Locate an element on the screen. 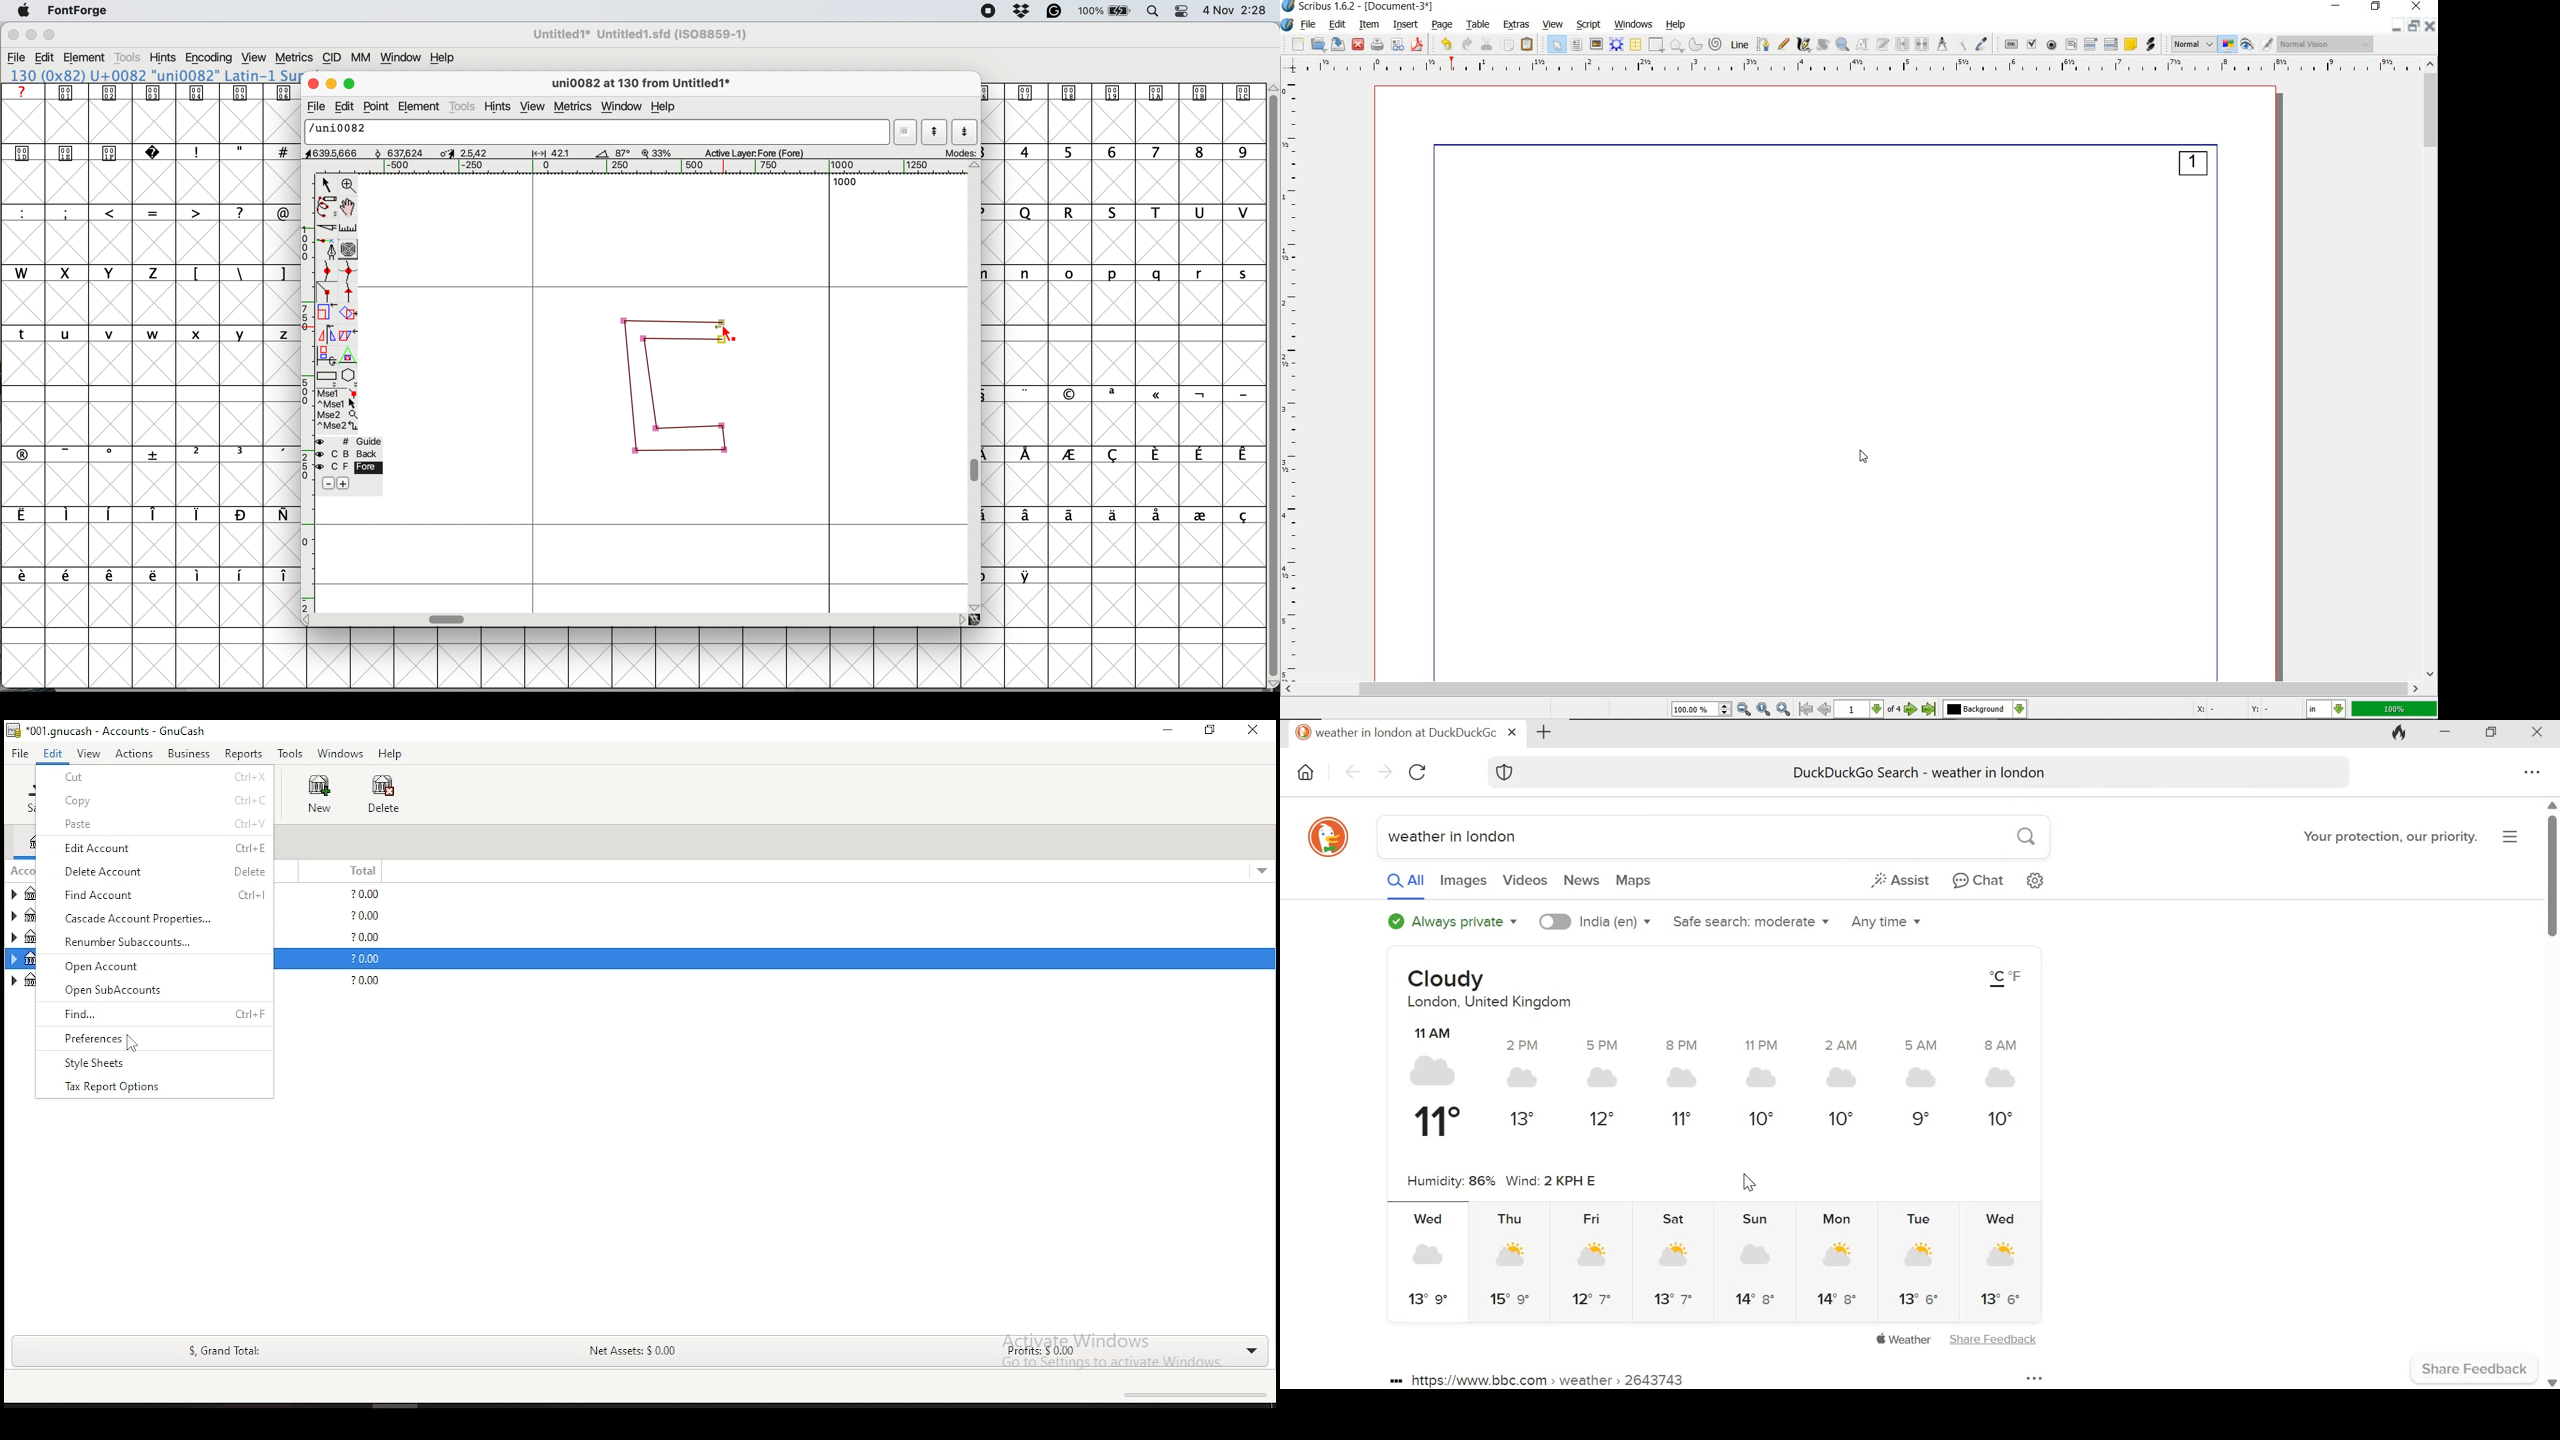 Image resolution: width=2576 pixels, height=1456 pixels. preflight verifier is located at coordinates (1398, 45).